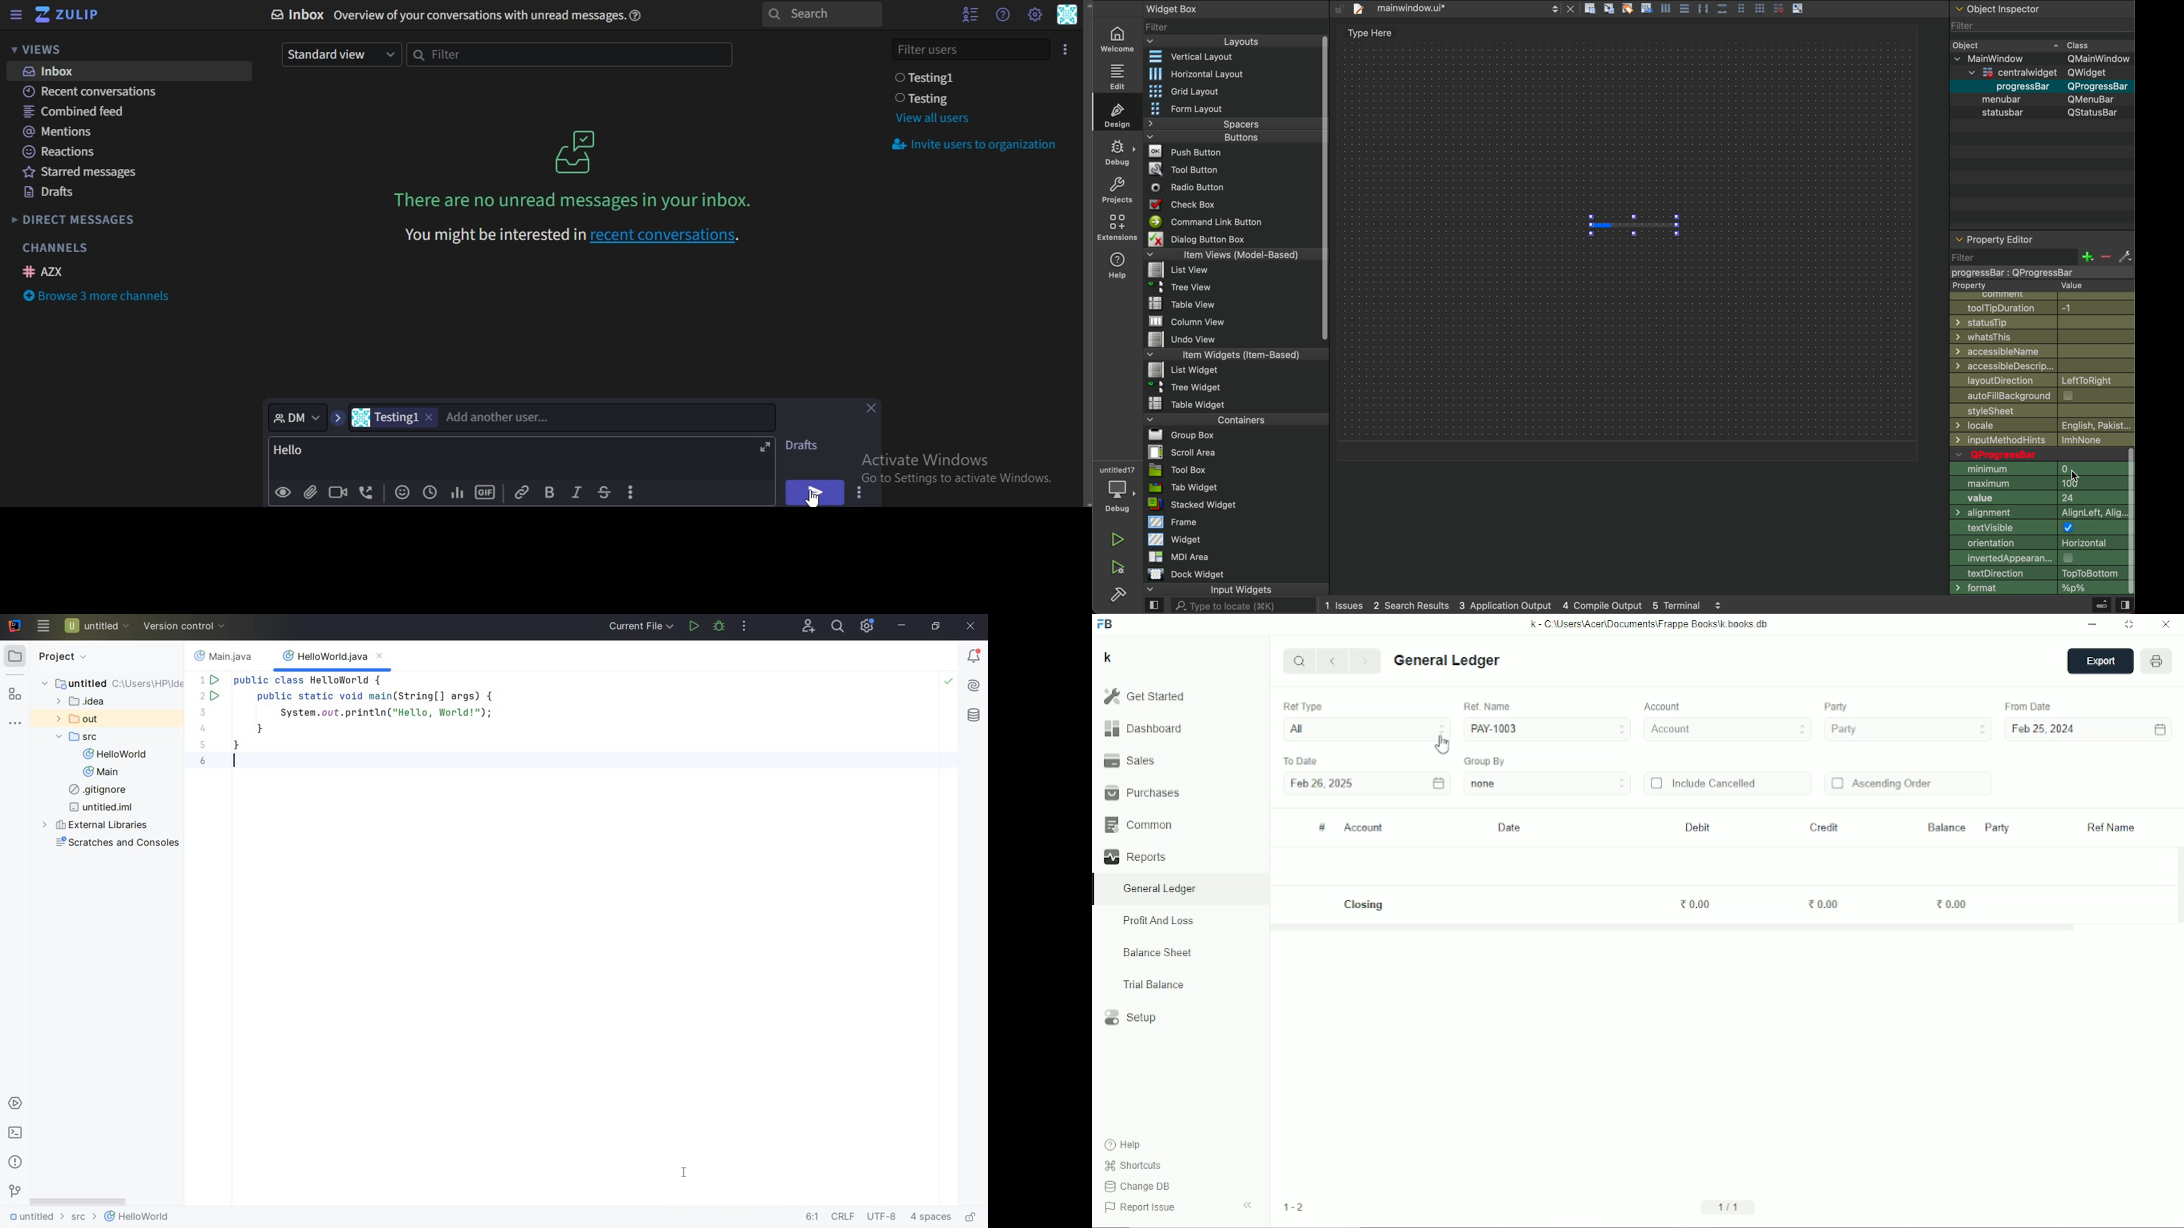 The width and height of the screenshot is (2184, 1232). Describe the element at coordinates (603, 492) in the screenshot. I see `strikethrough` at that location.